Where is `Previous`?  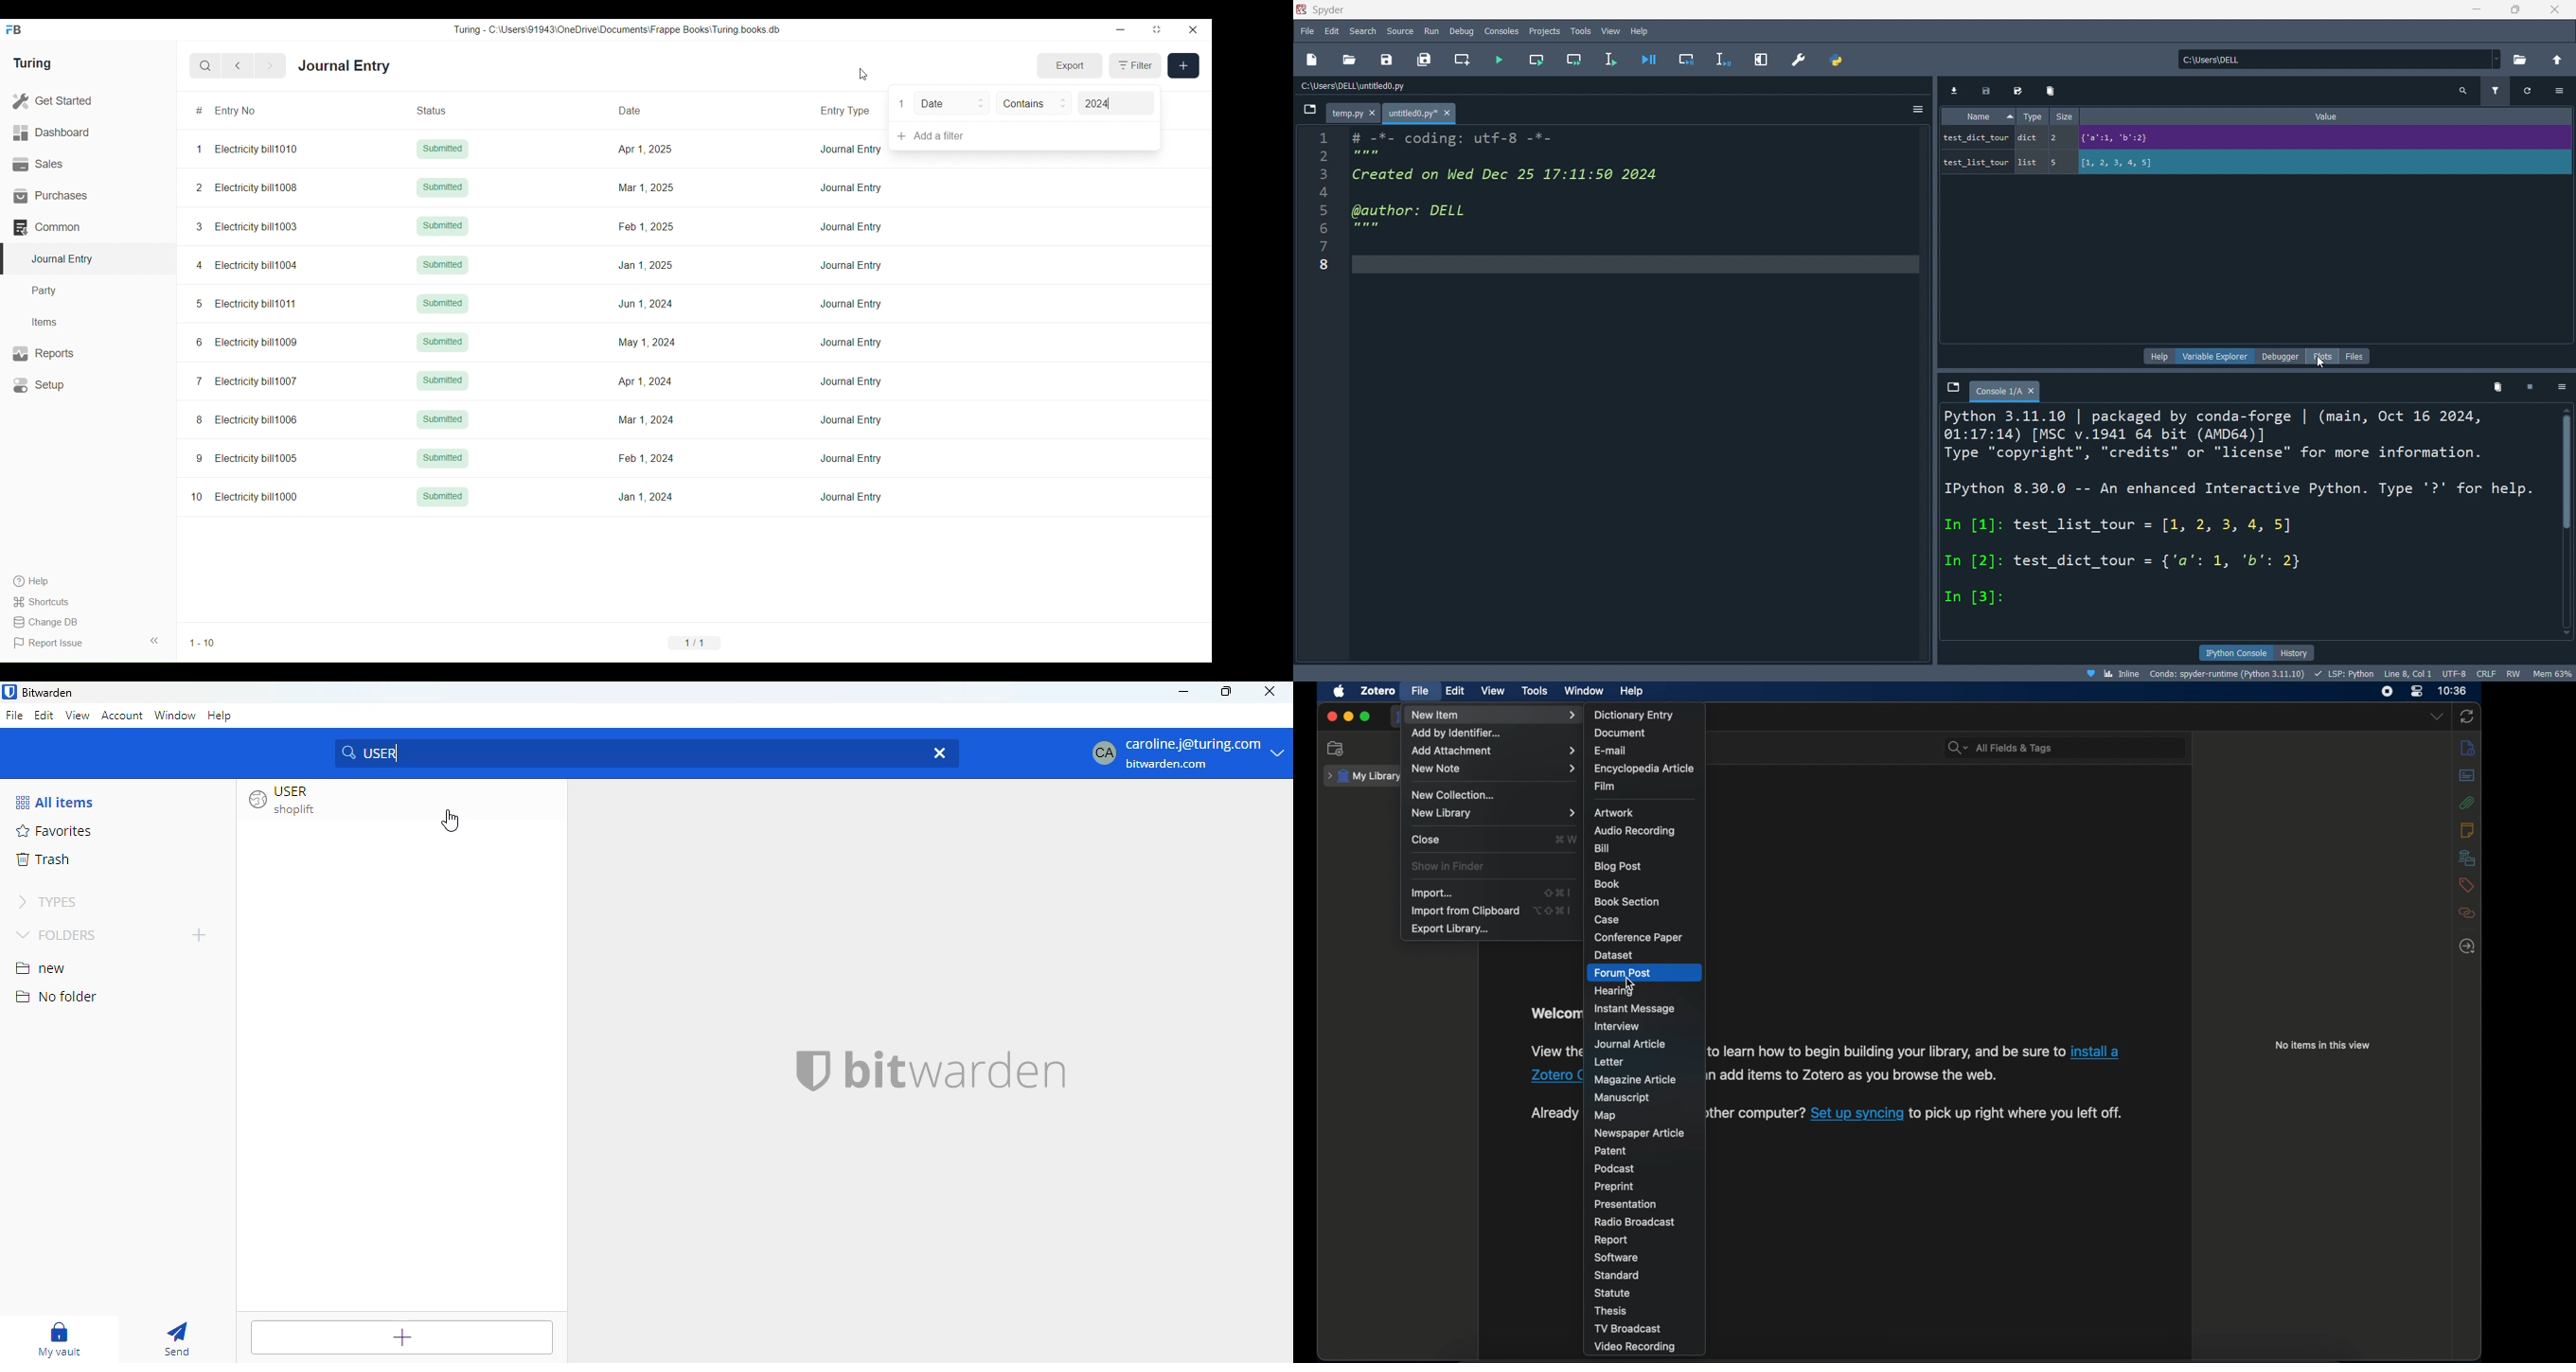 Previous is located at coordinates (238, 66).